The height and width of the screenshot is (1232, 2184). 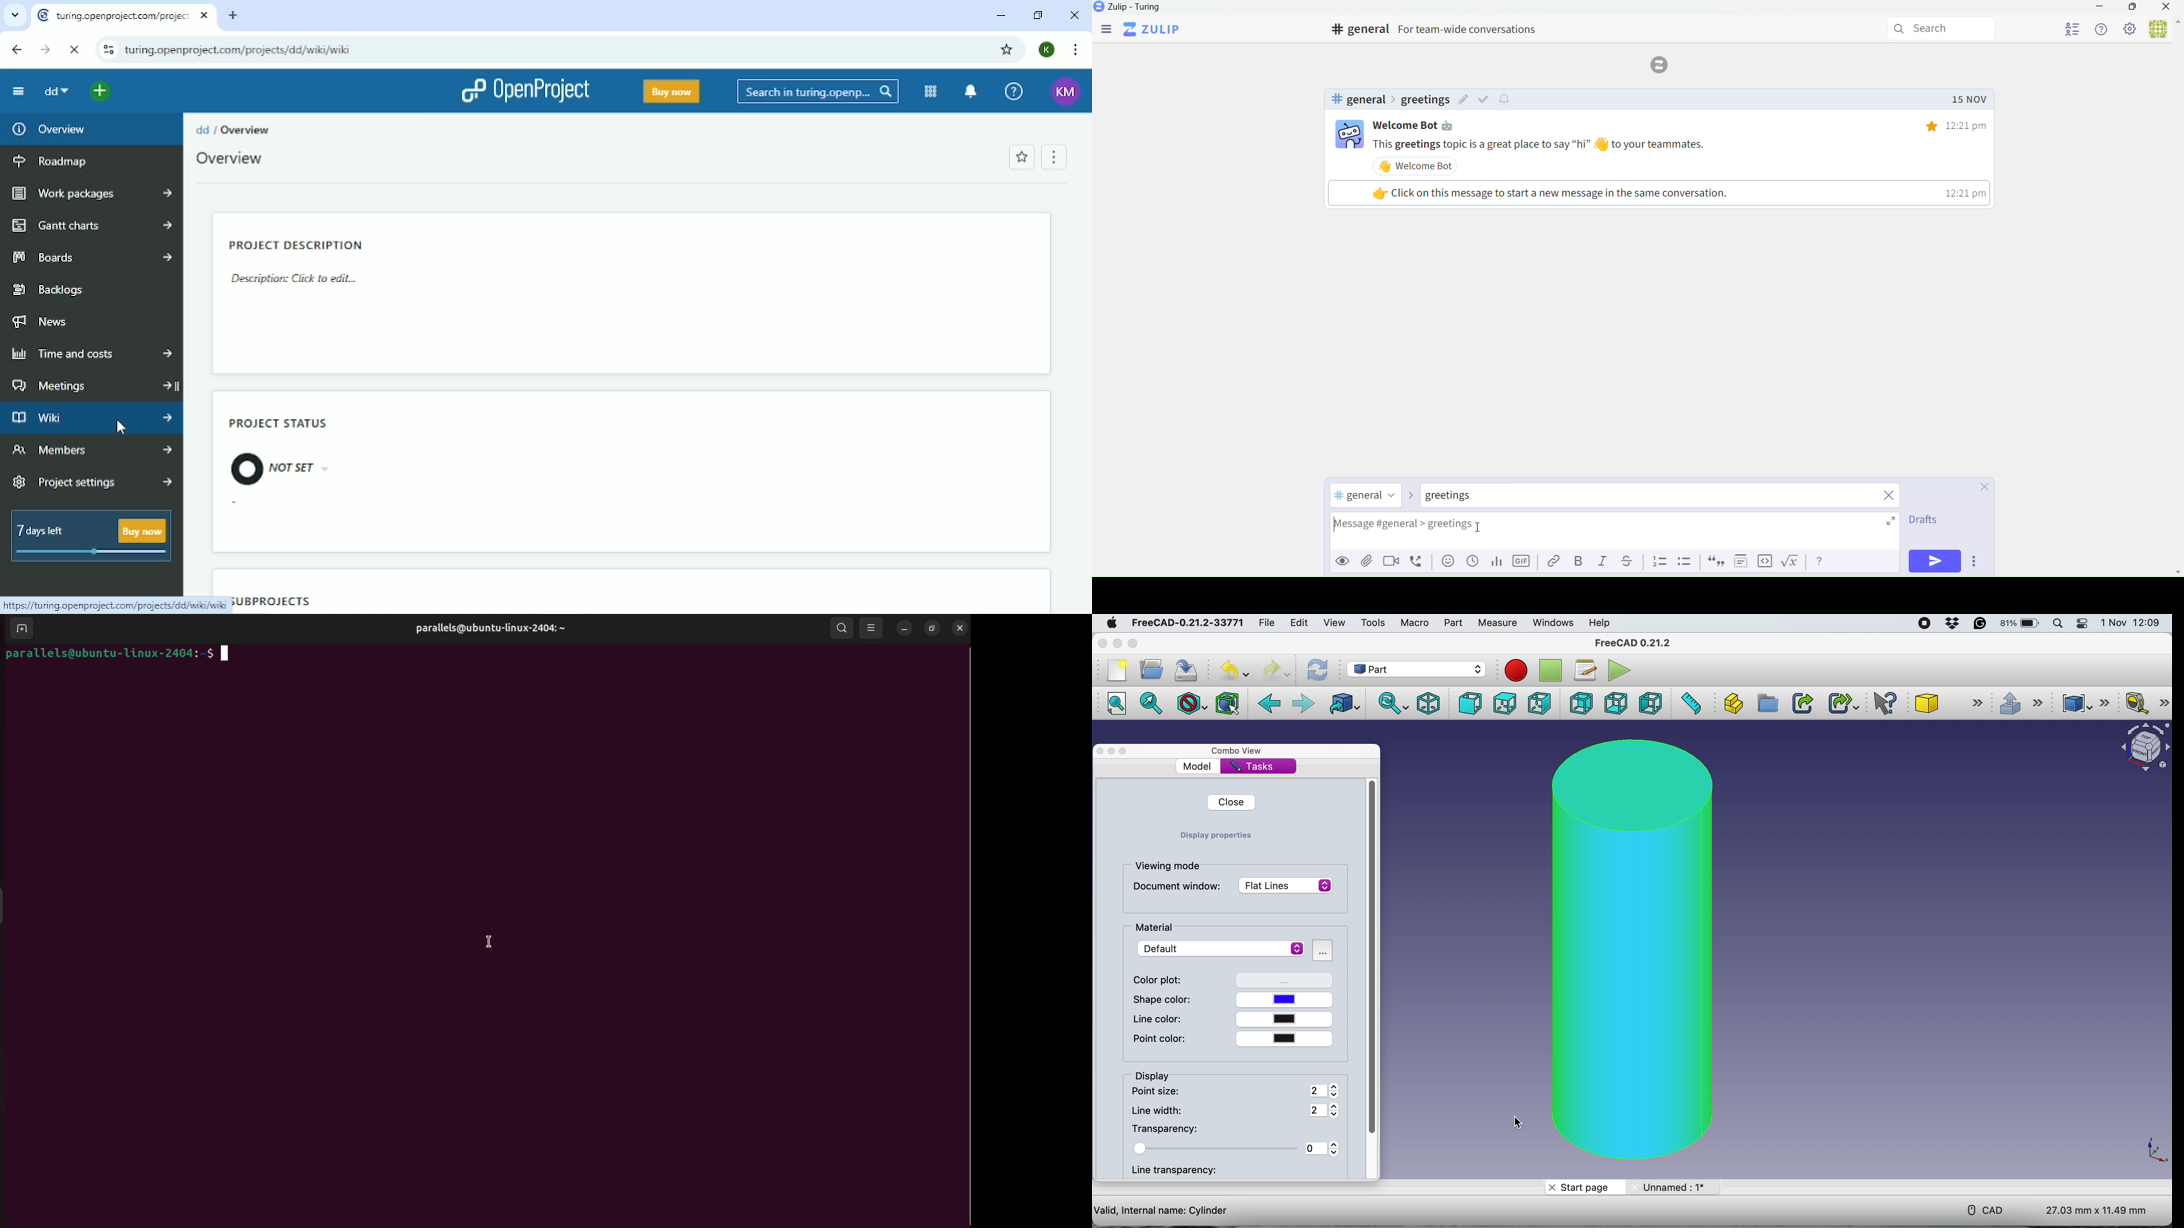 I want to click on bottom, so click(x=1614, y=703).